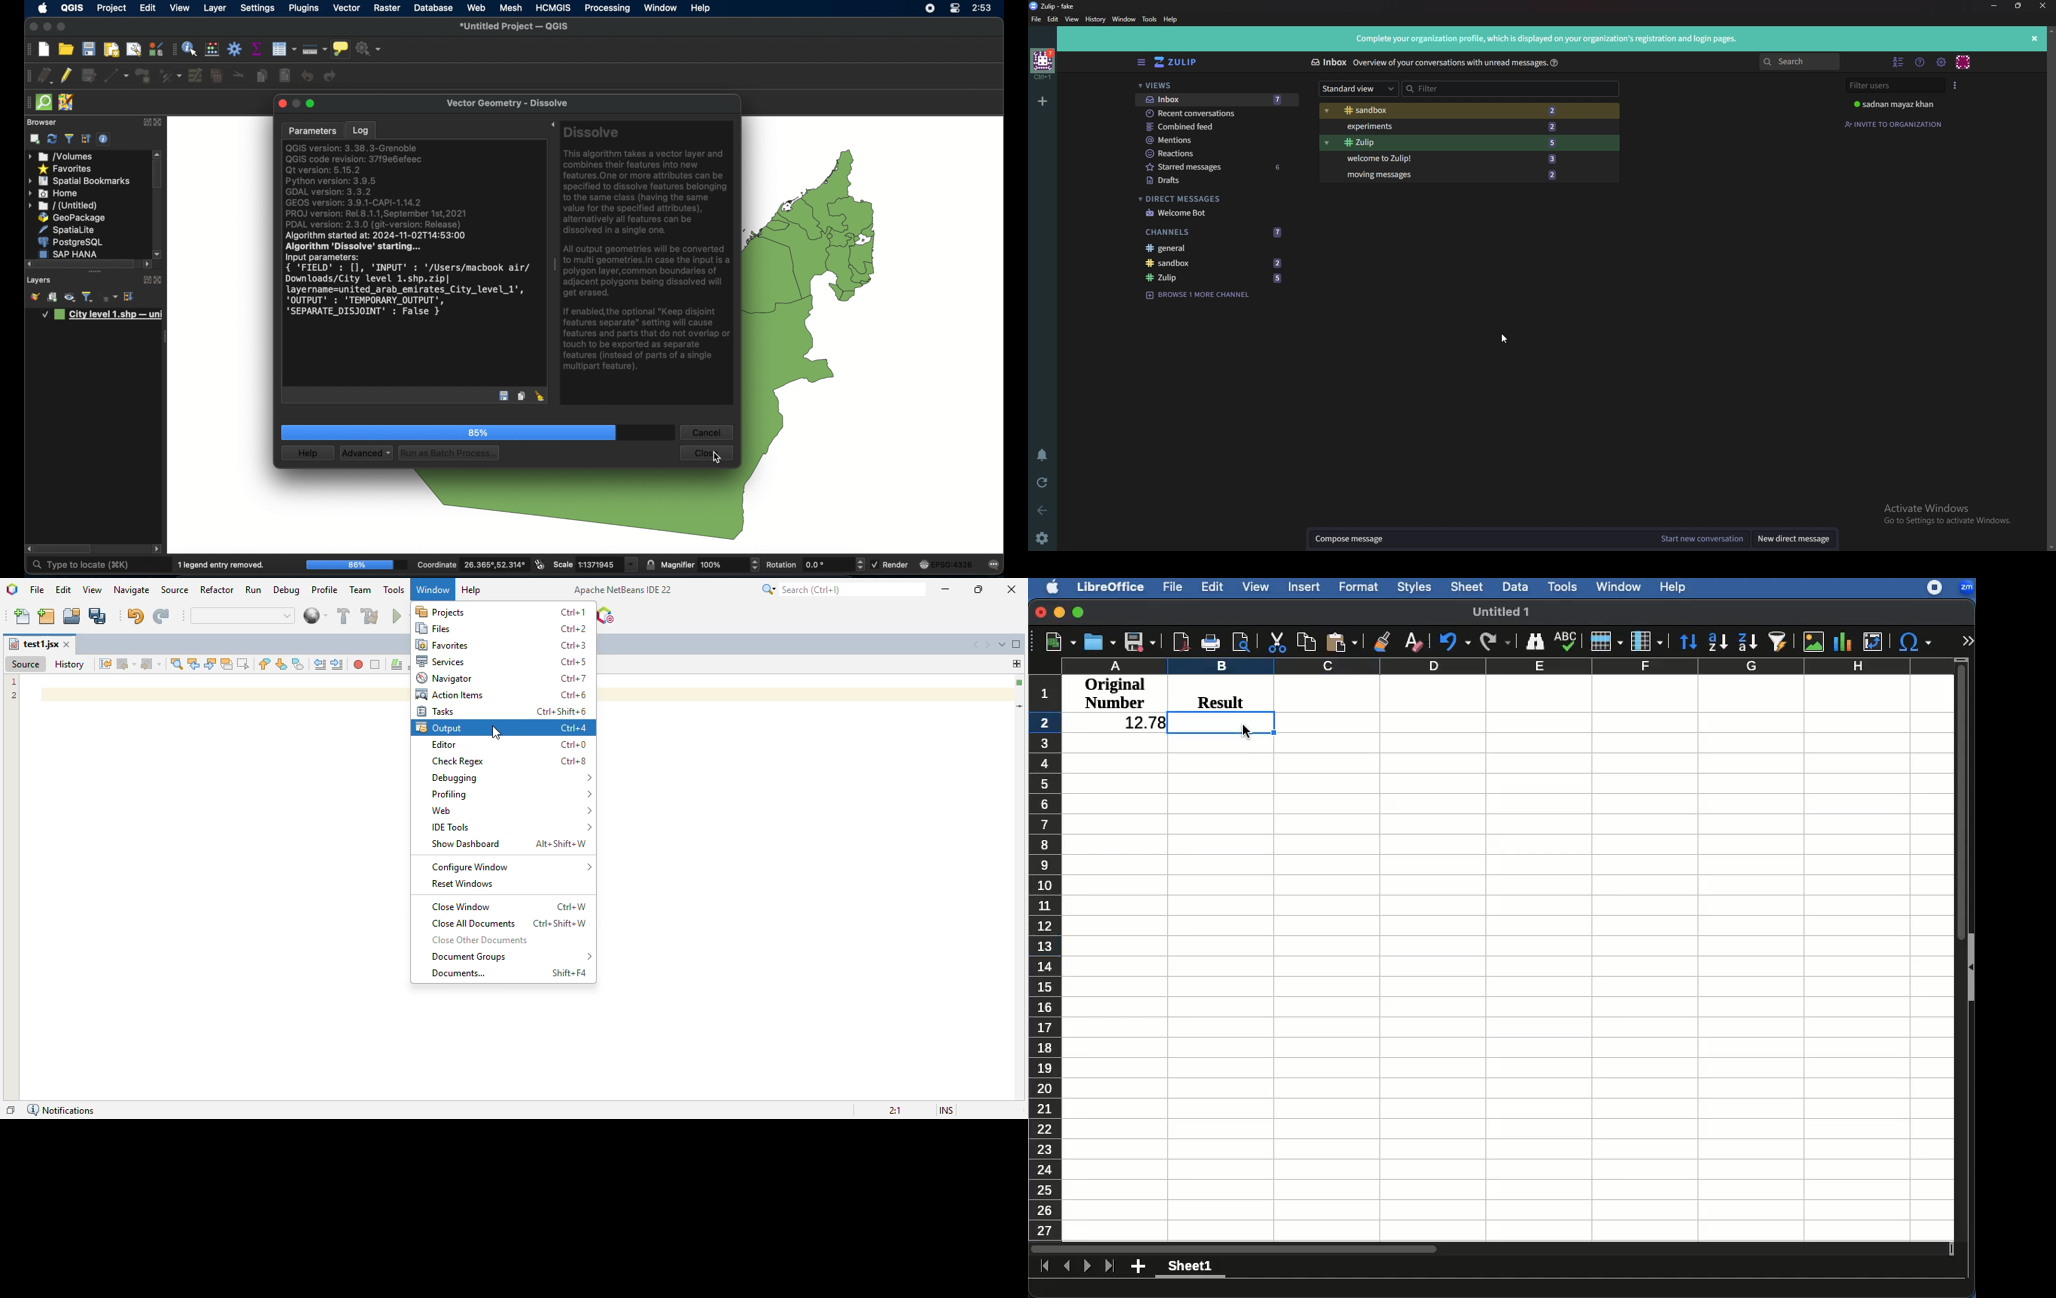 The height and width of the screenshot is (1316, 2072). I want to click on back, so click(1042, 509).